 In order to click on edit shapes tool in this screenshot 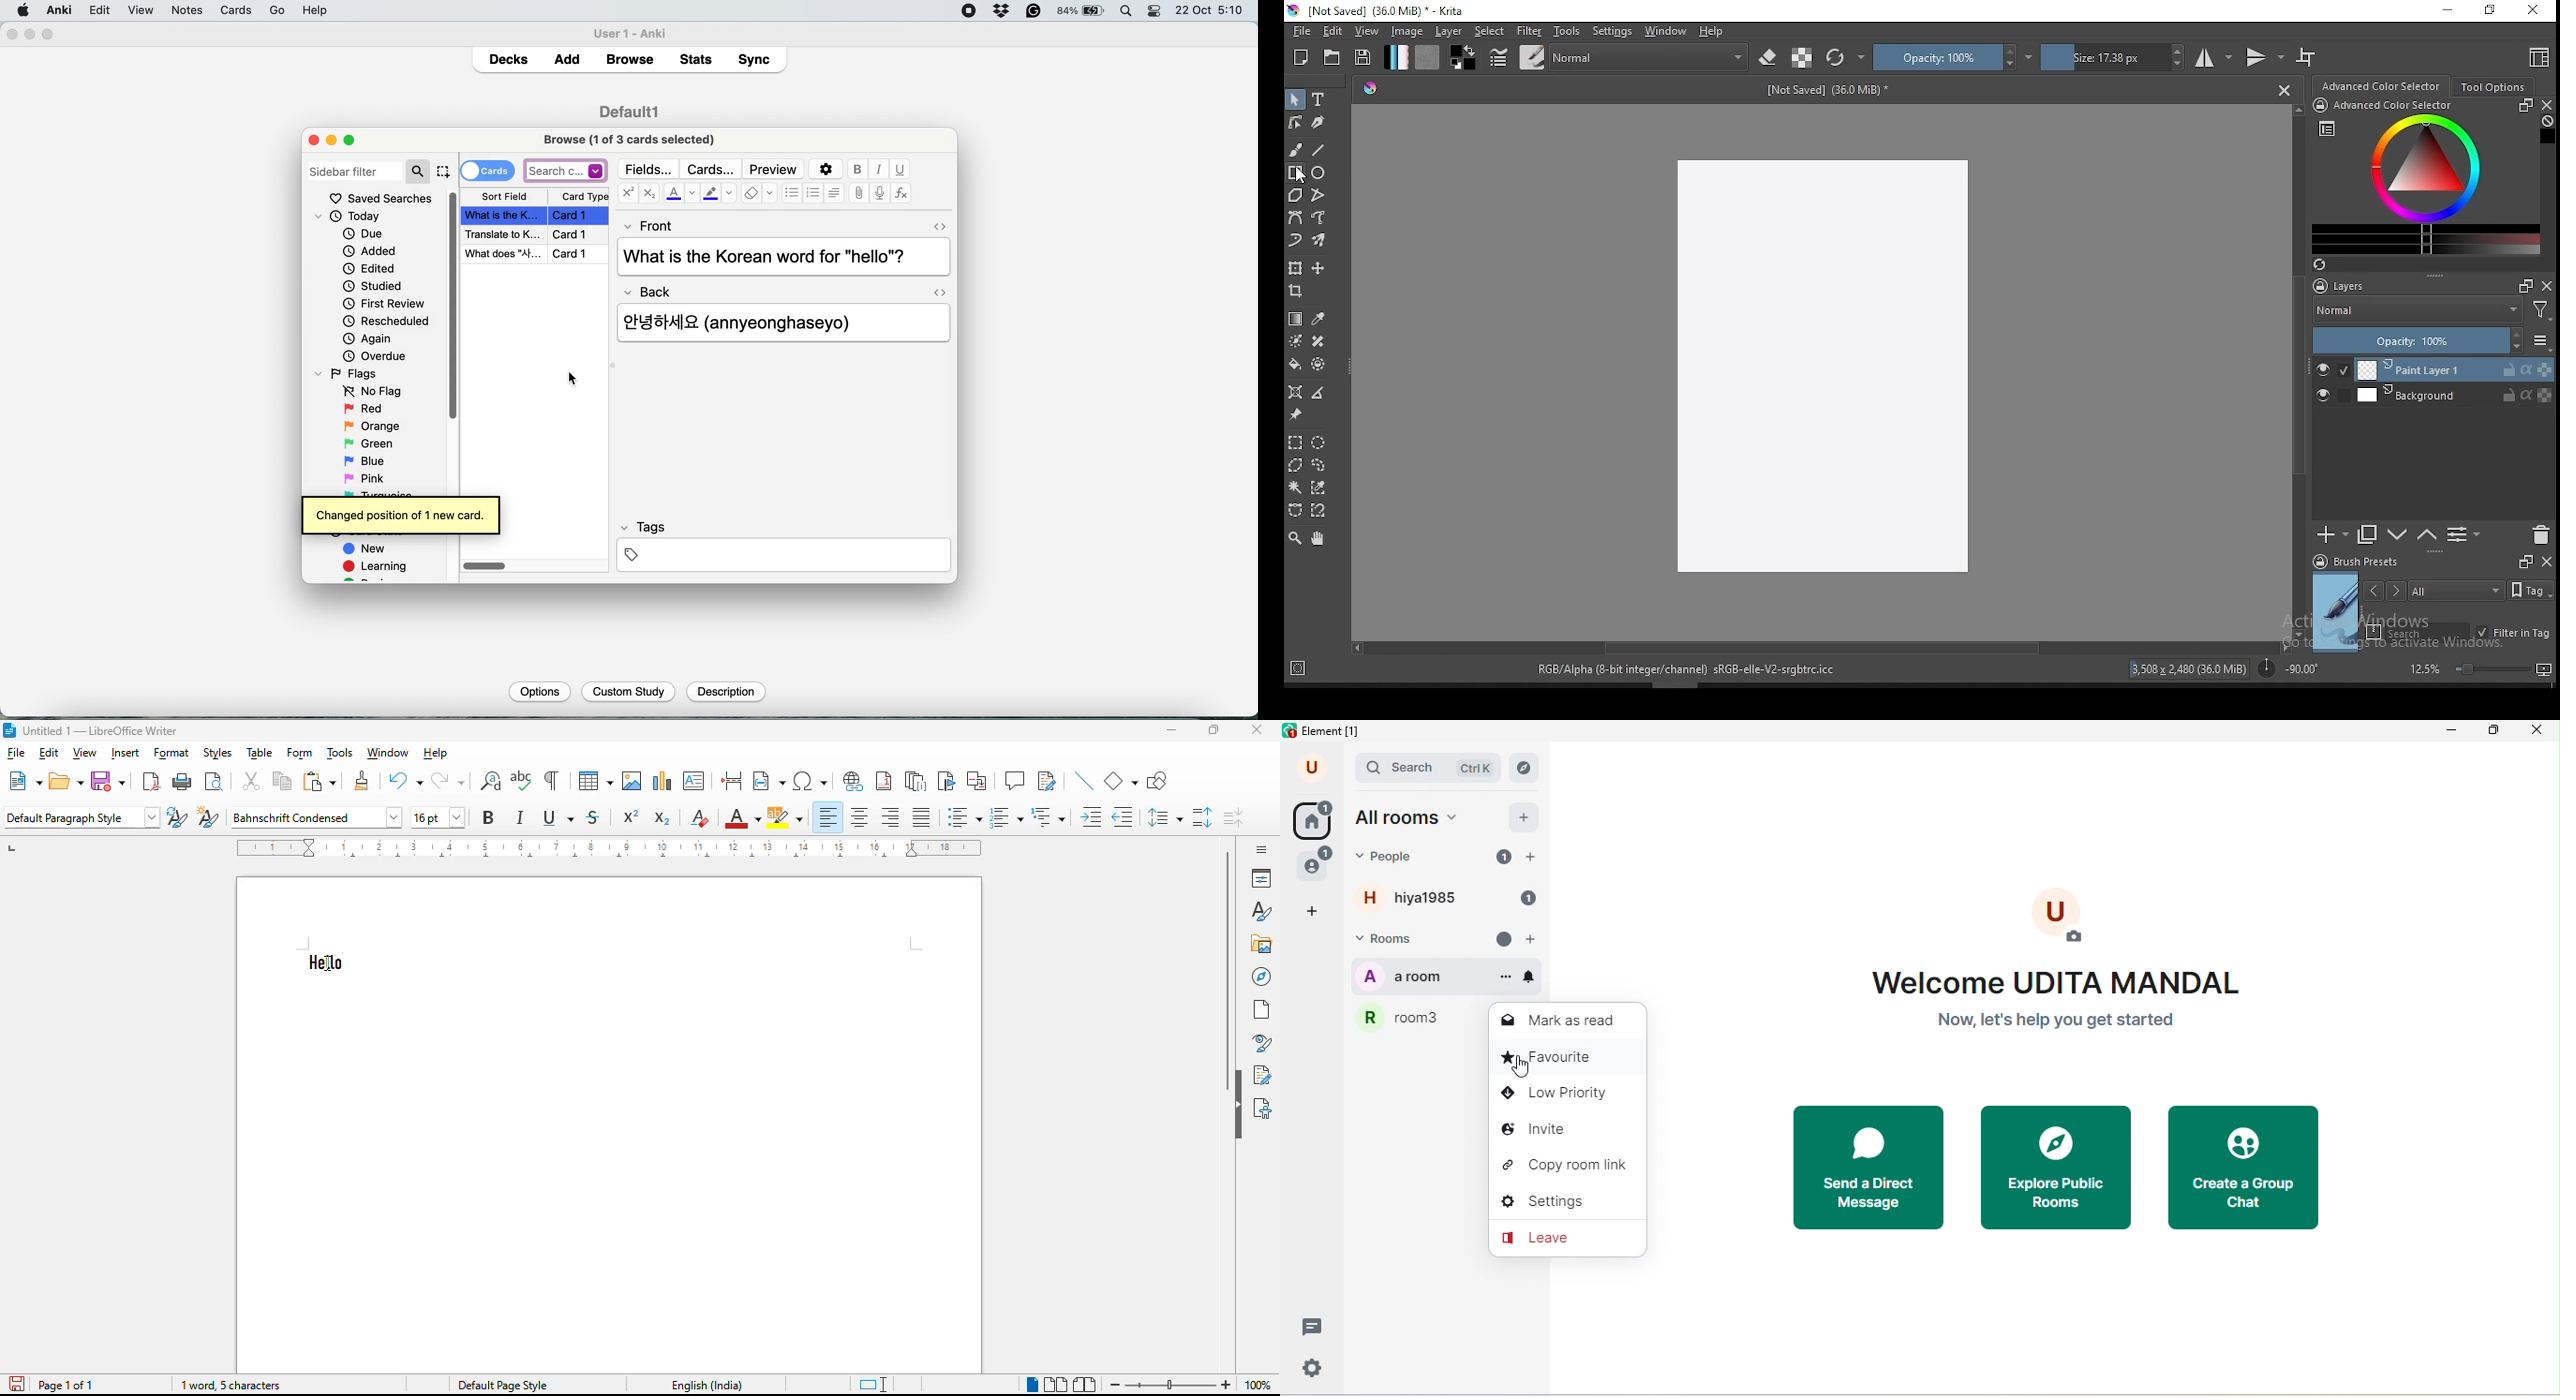, I will do `click(1295, 121)`.